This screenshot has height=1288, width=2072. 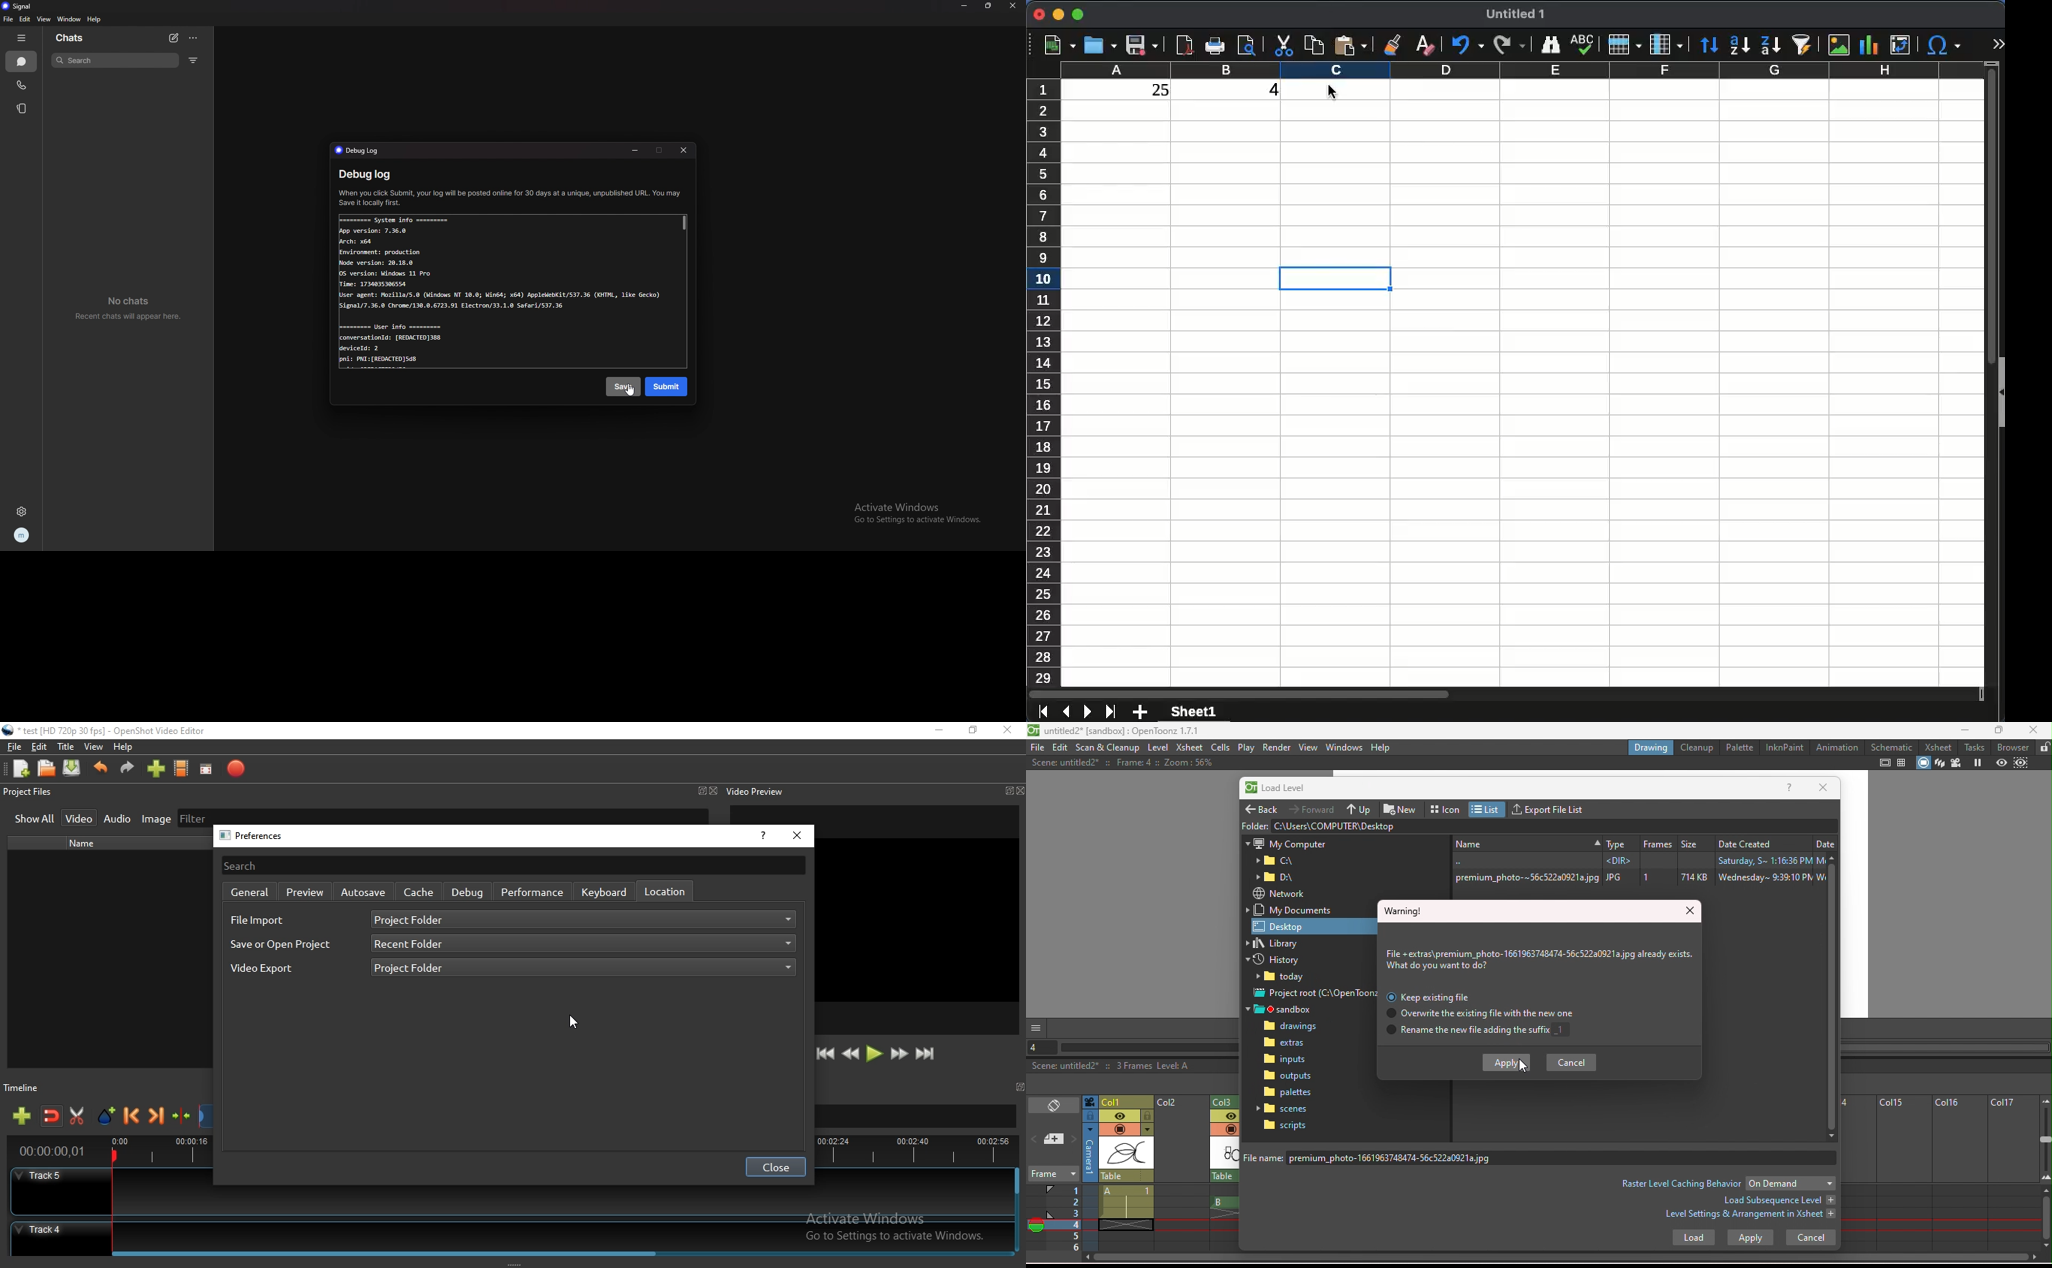 What do you see at coordinates (19, 769) in the screenshot?
I see `New project` at bounding box center [19, 769].